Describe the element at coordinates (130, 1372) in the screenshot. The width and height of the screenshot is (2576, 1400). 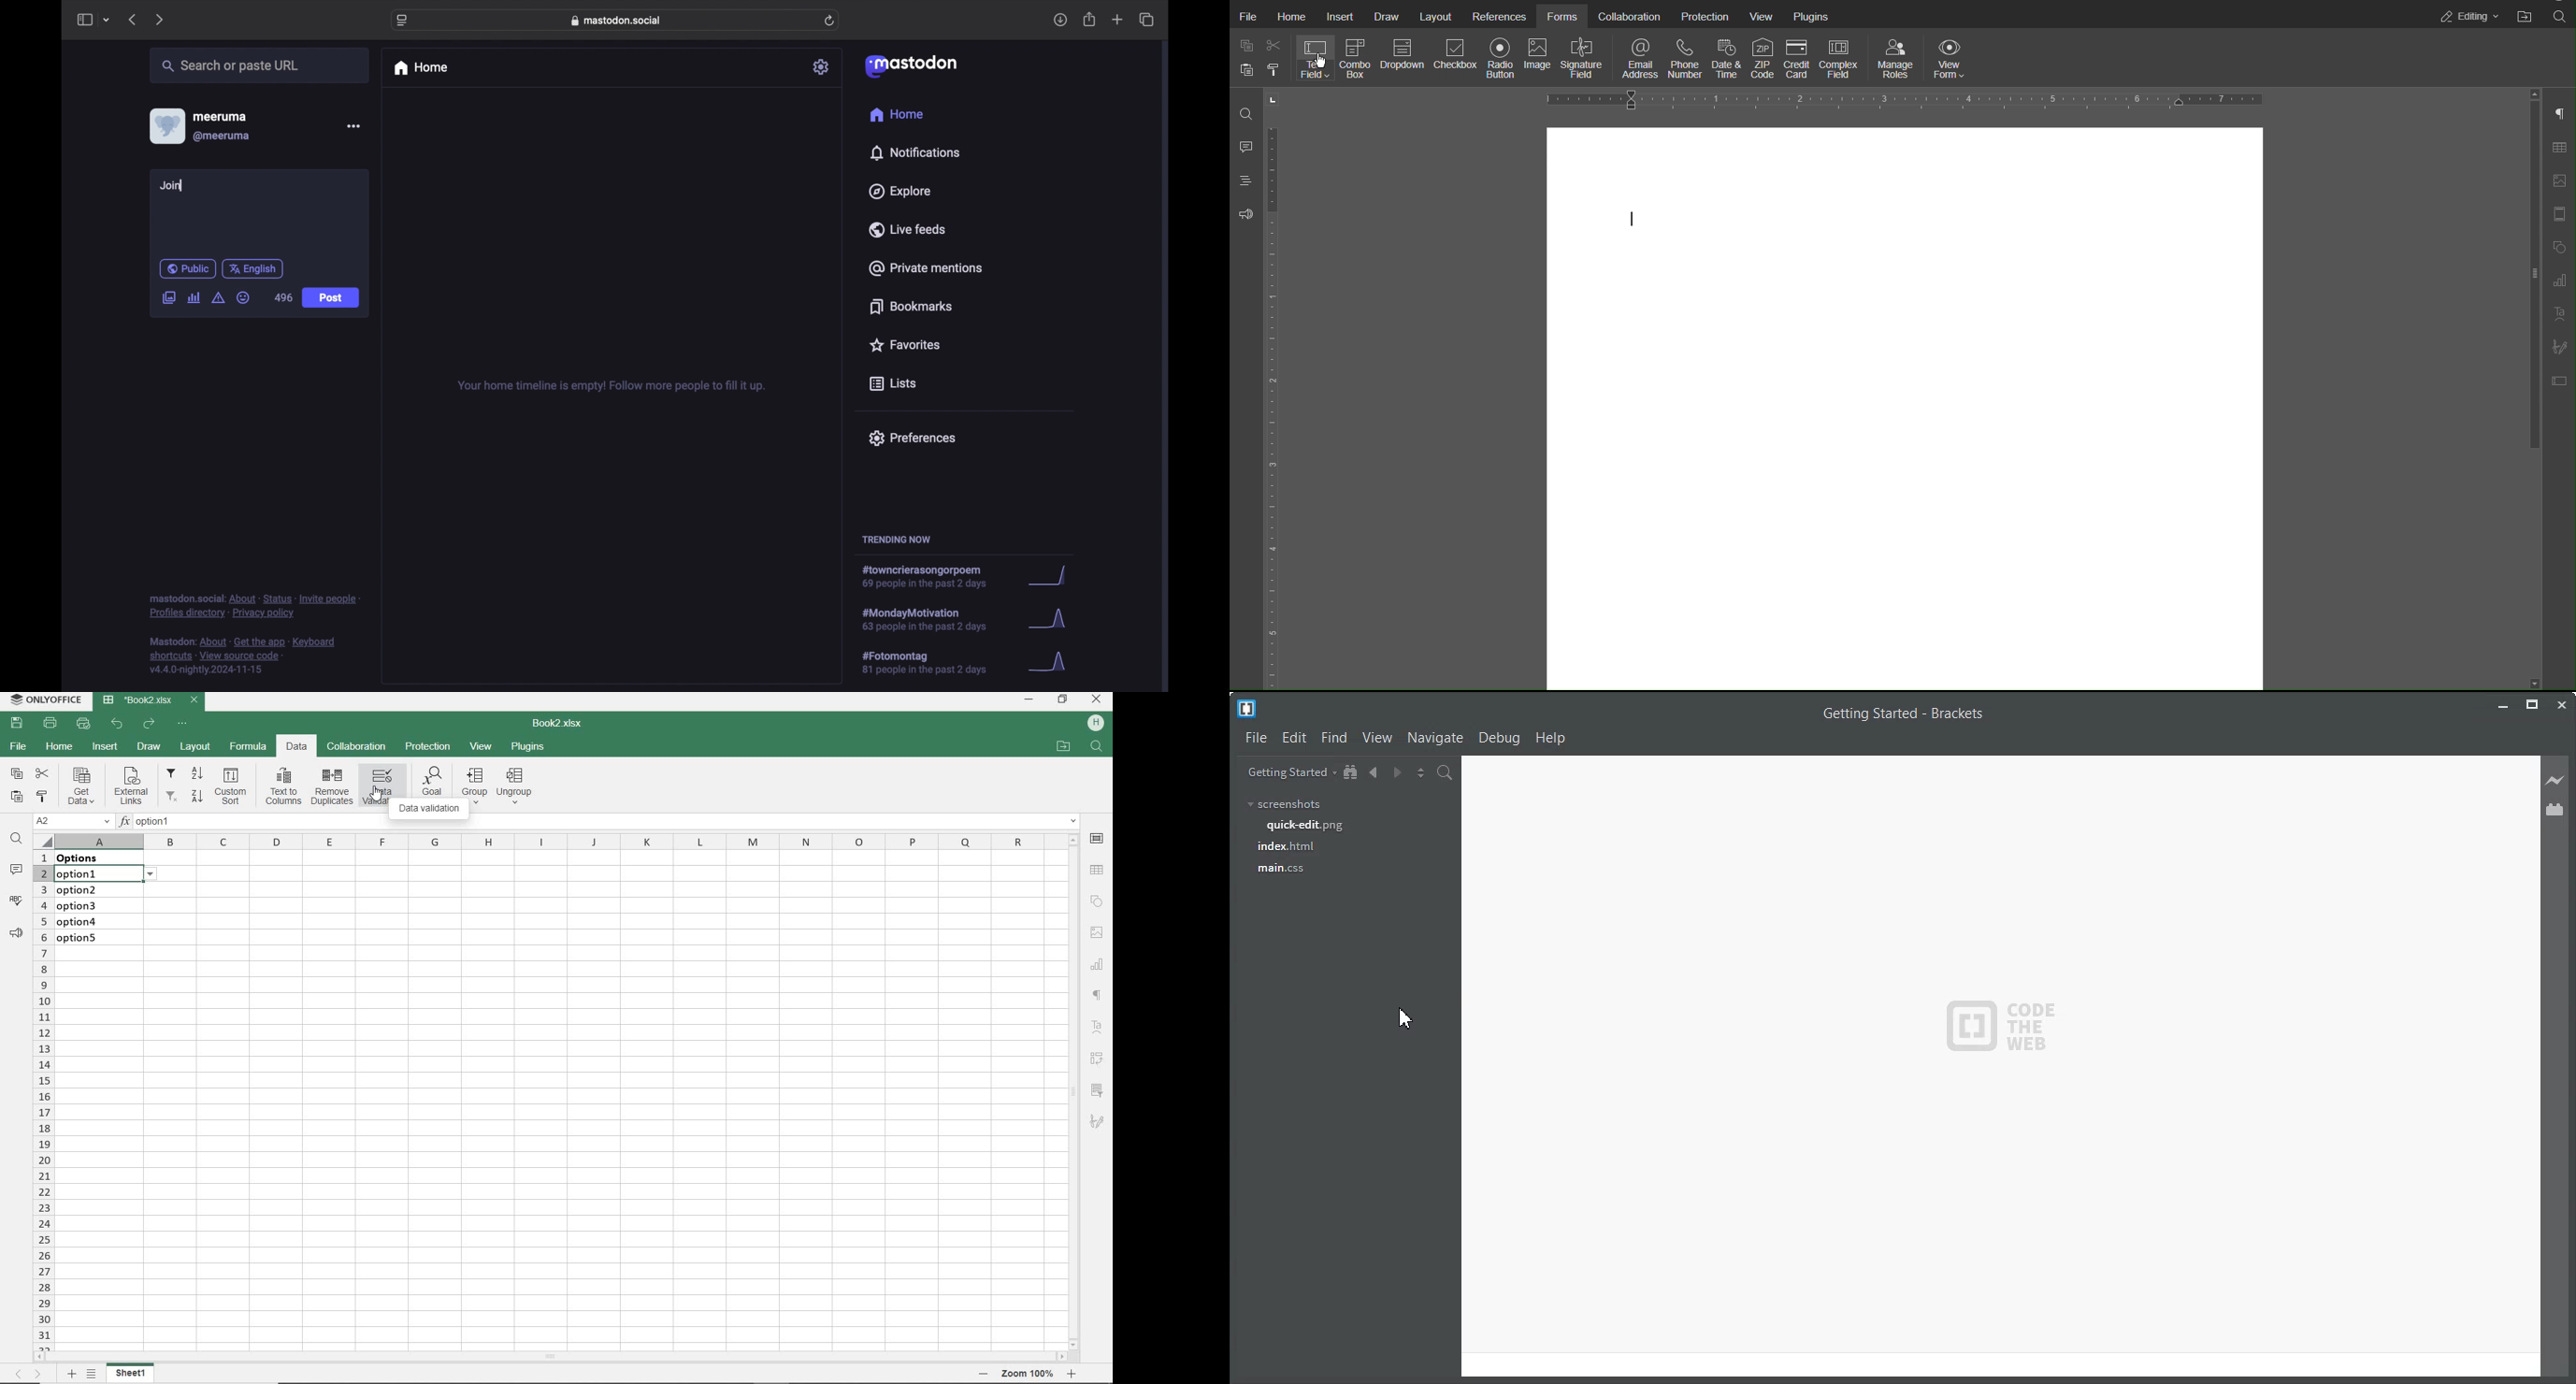
I see `sheet 1` at that location.